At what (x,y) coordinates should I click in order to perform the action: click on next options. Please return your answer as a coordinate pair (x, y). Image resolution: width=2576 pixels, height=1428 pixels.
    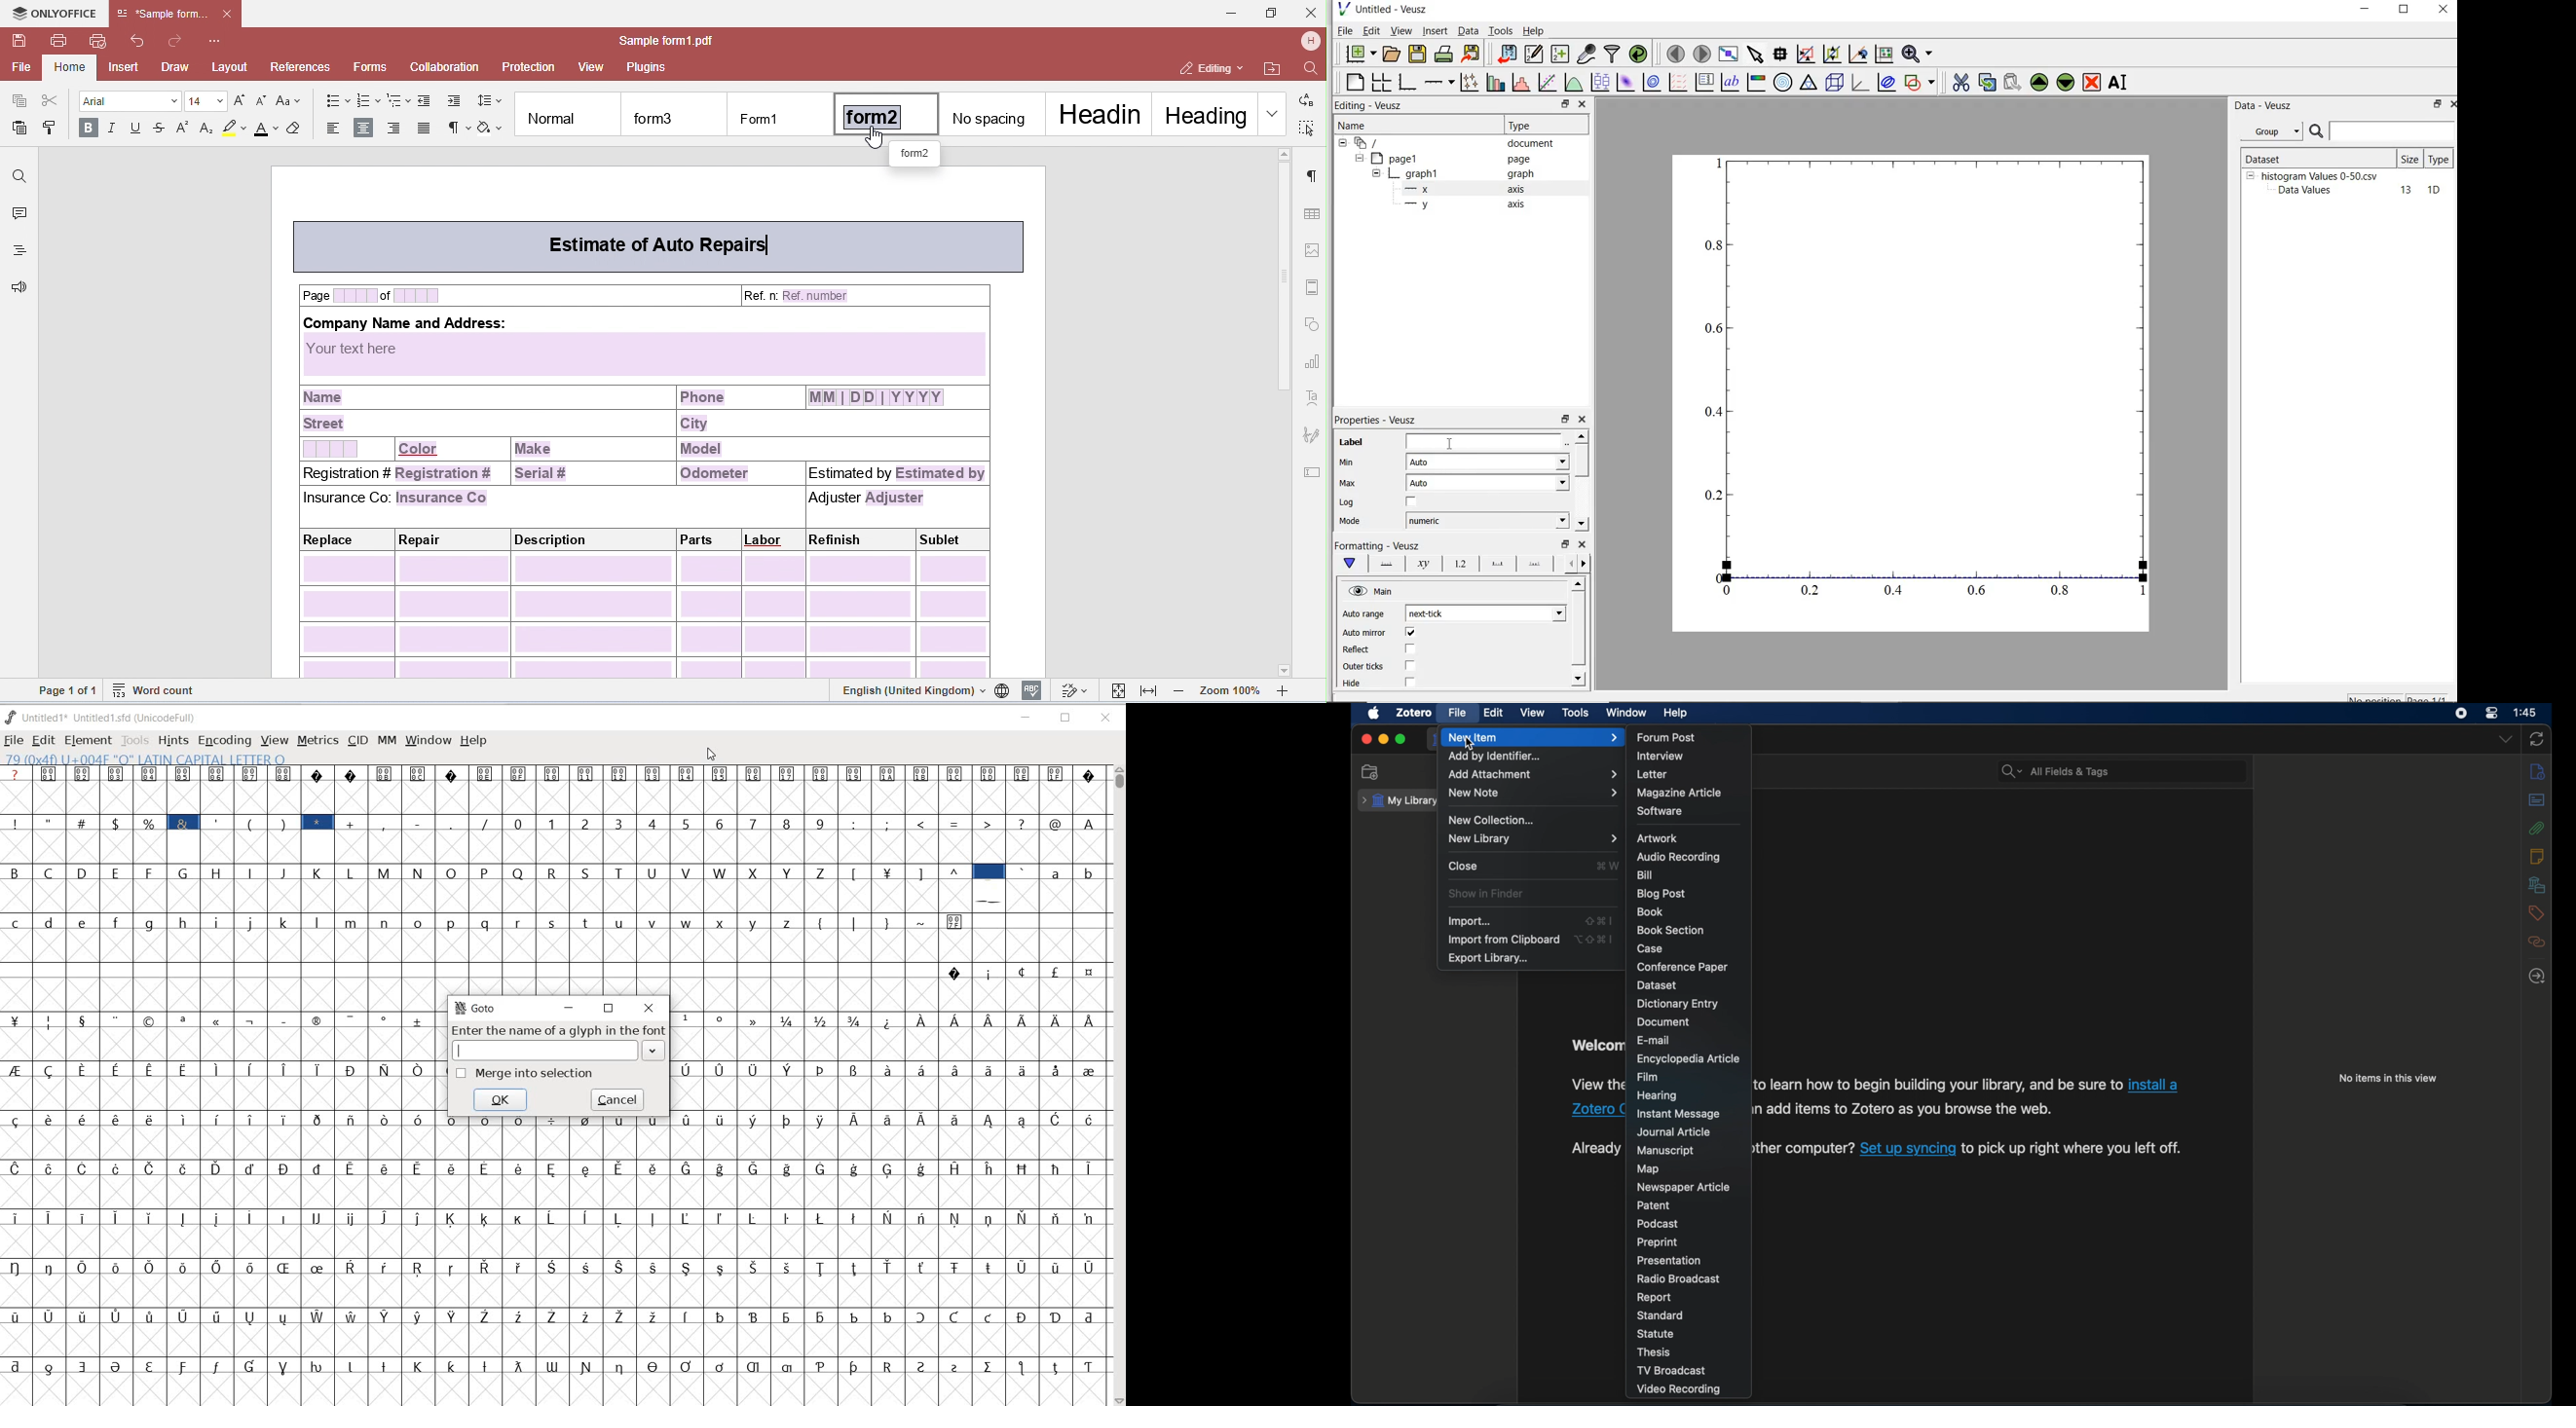
    Looking at the image, I should click on (1585, 564).